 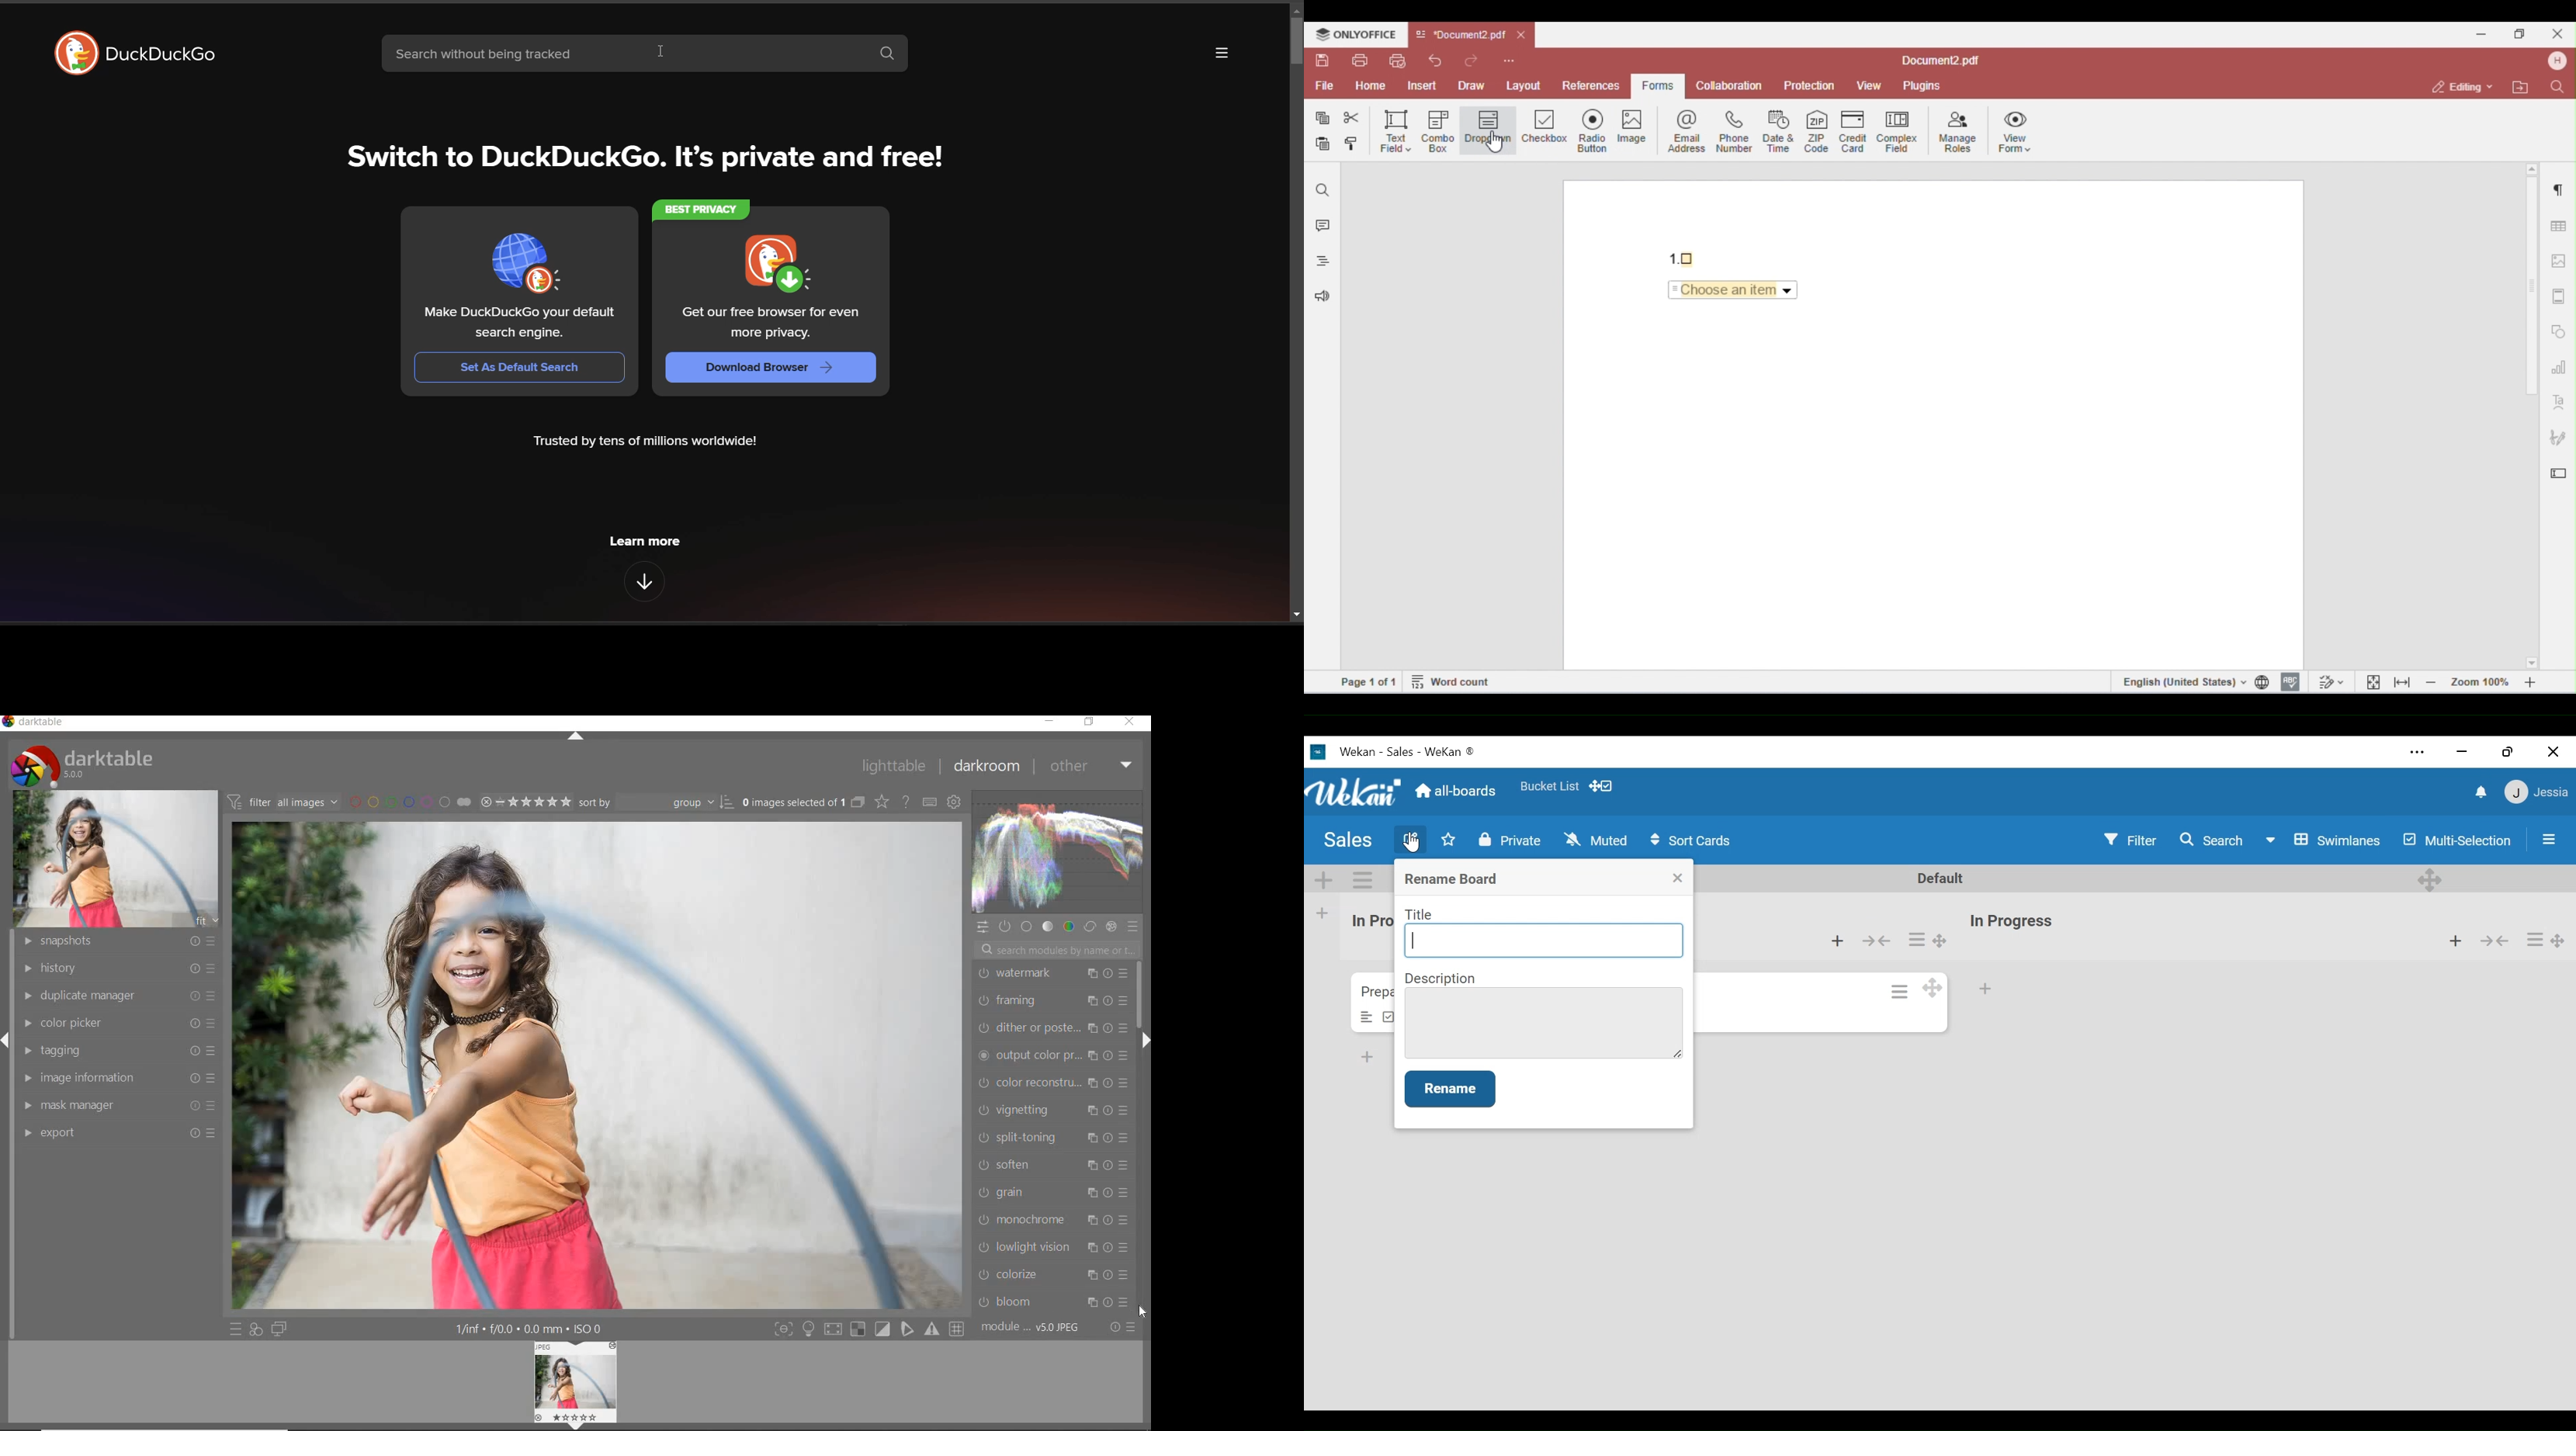 What do you see at coordinates (137, 53) in the screenshot?
I see `logo and title` at bounding box center [137, 53].